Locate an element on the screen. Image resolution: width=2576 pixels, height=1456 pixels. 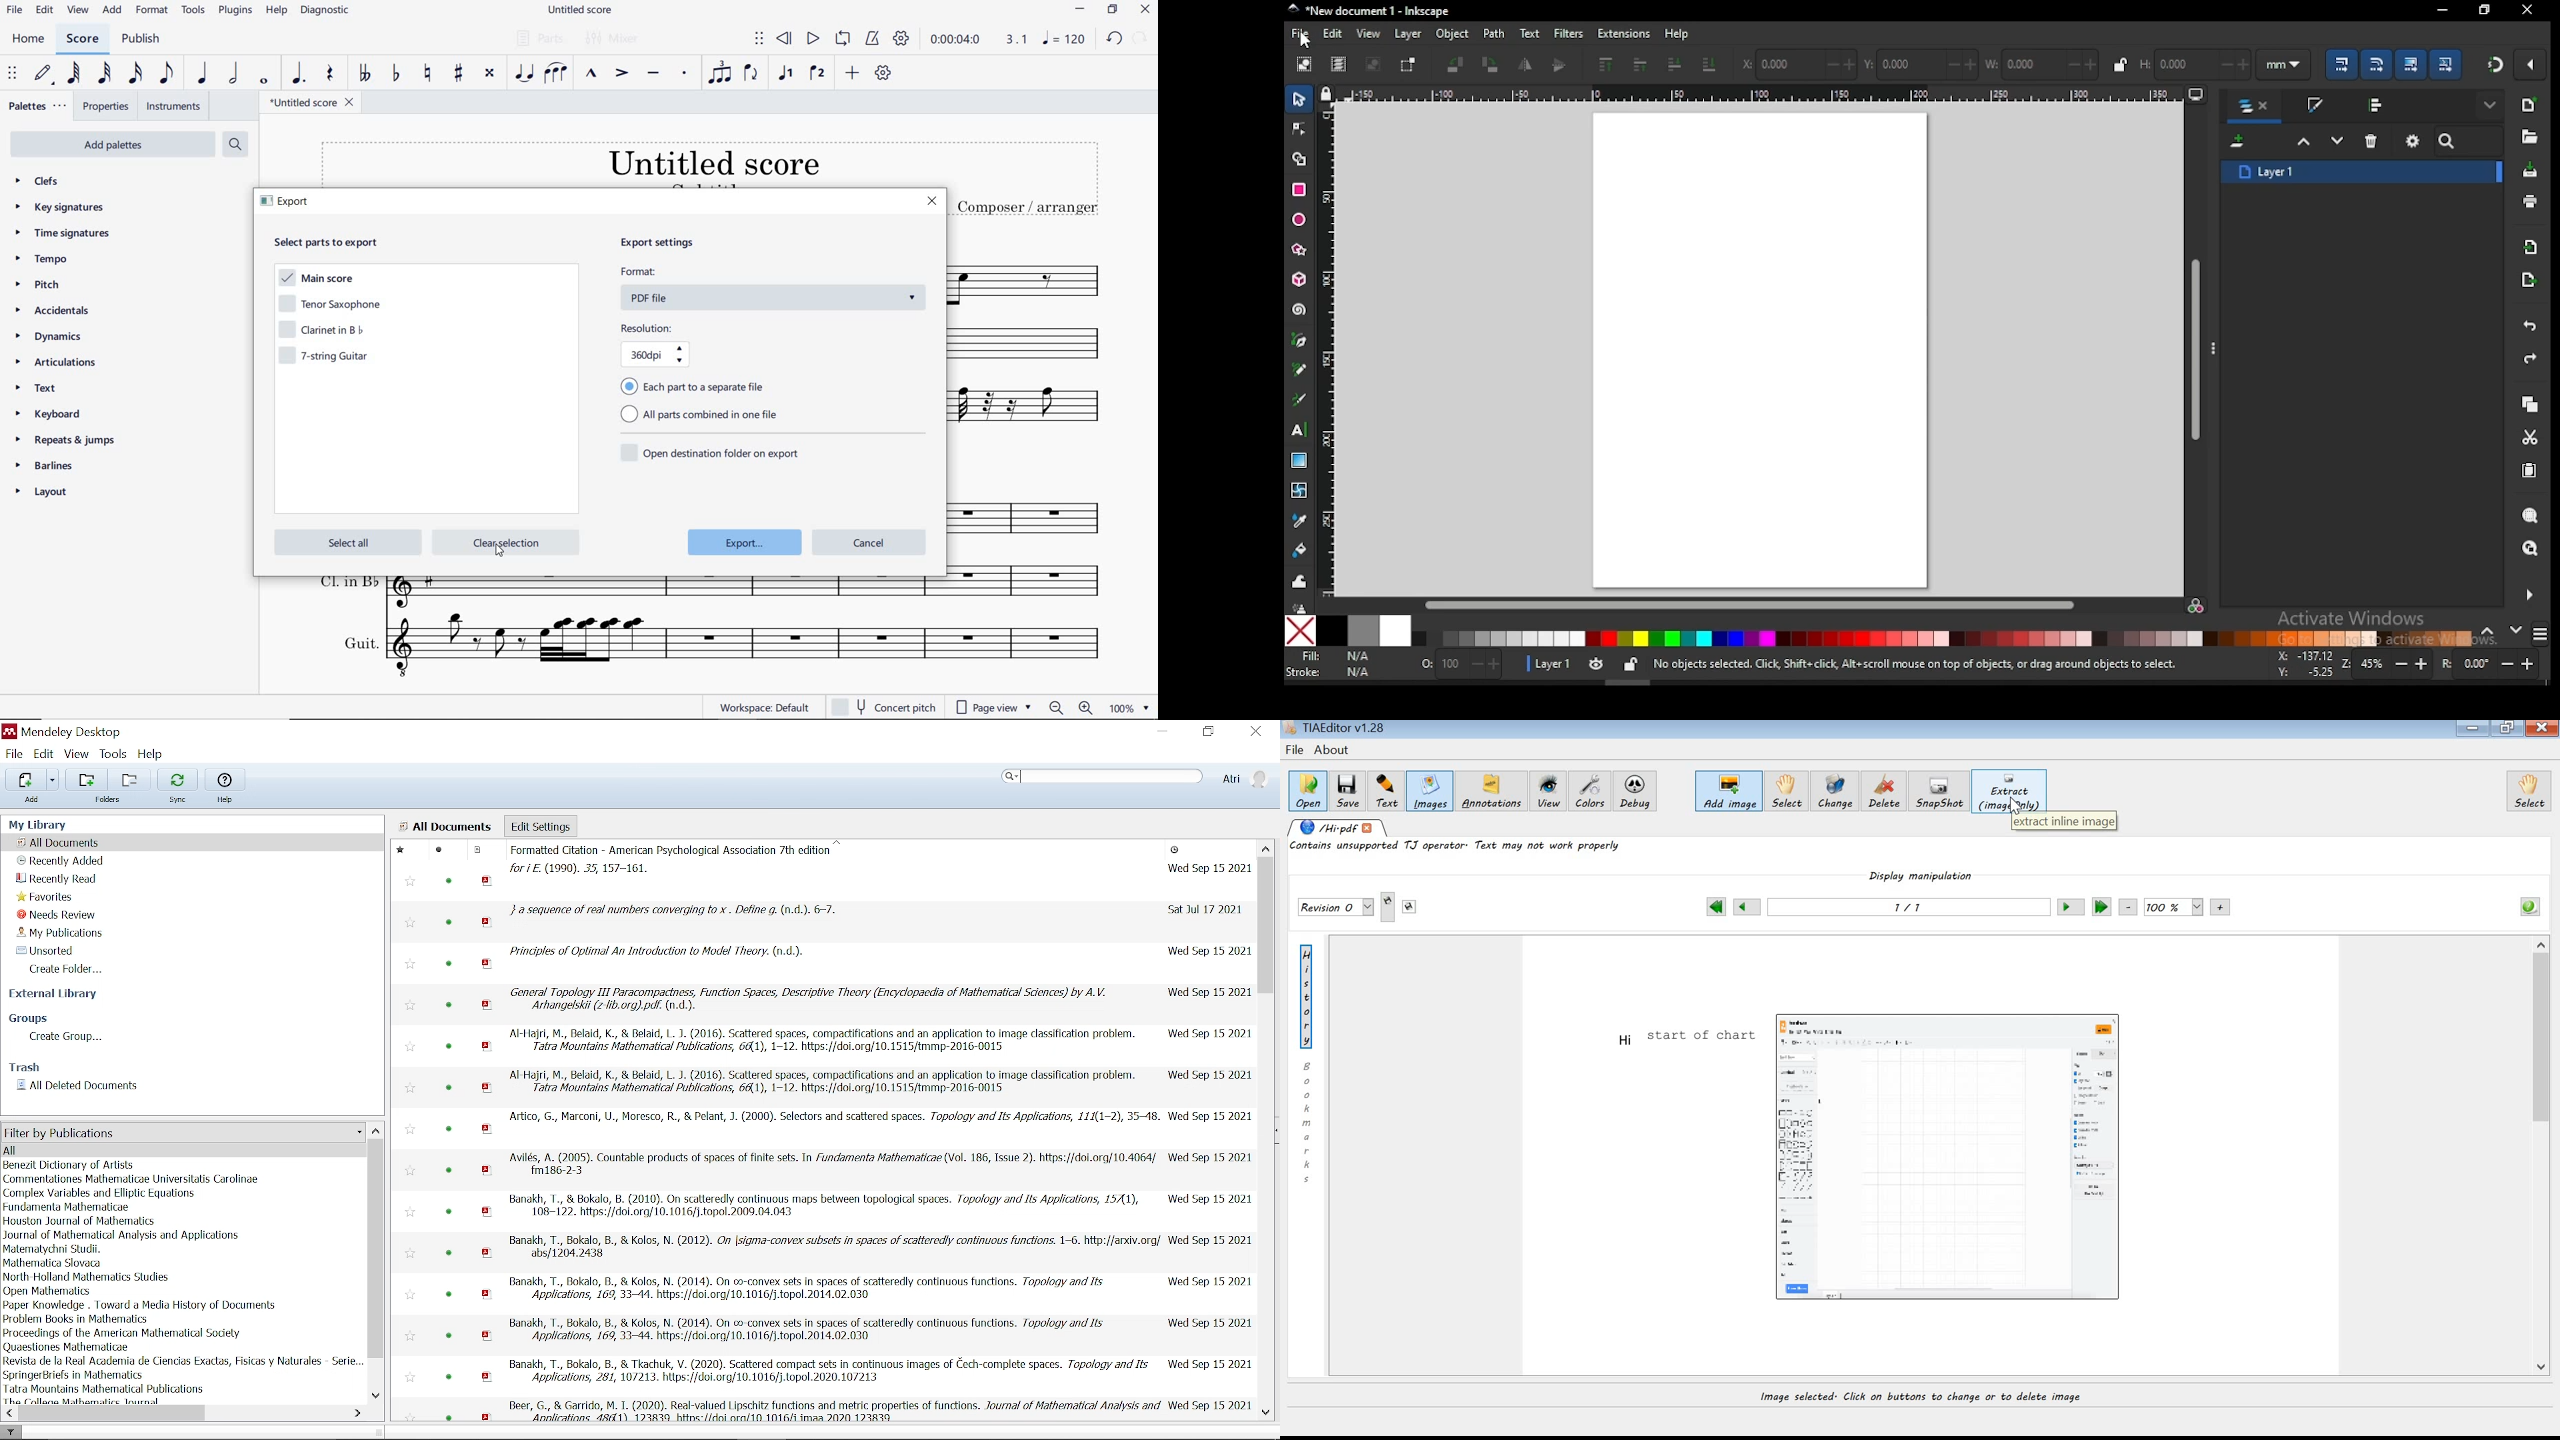
open is located at coordinates (2528, 137).